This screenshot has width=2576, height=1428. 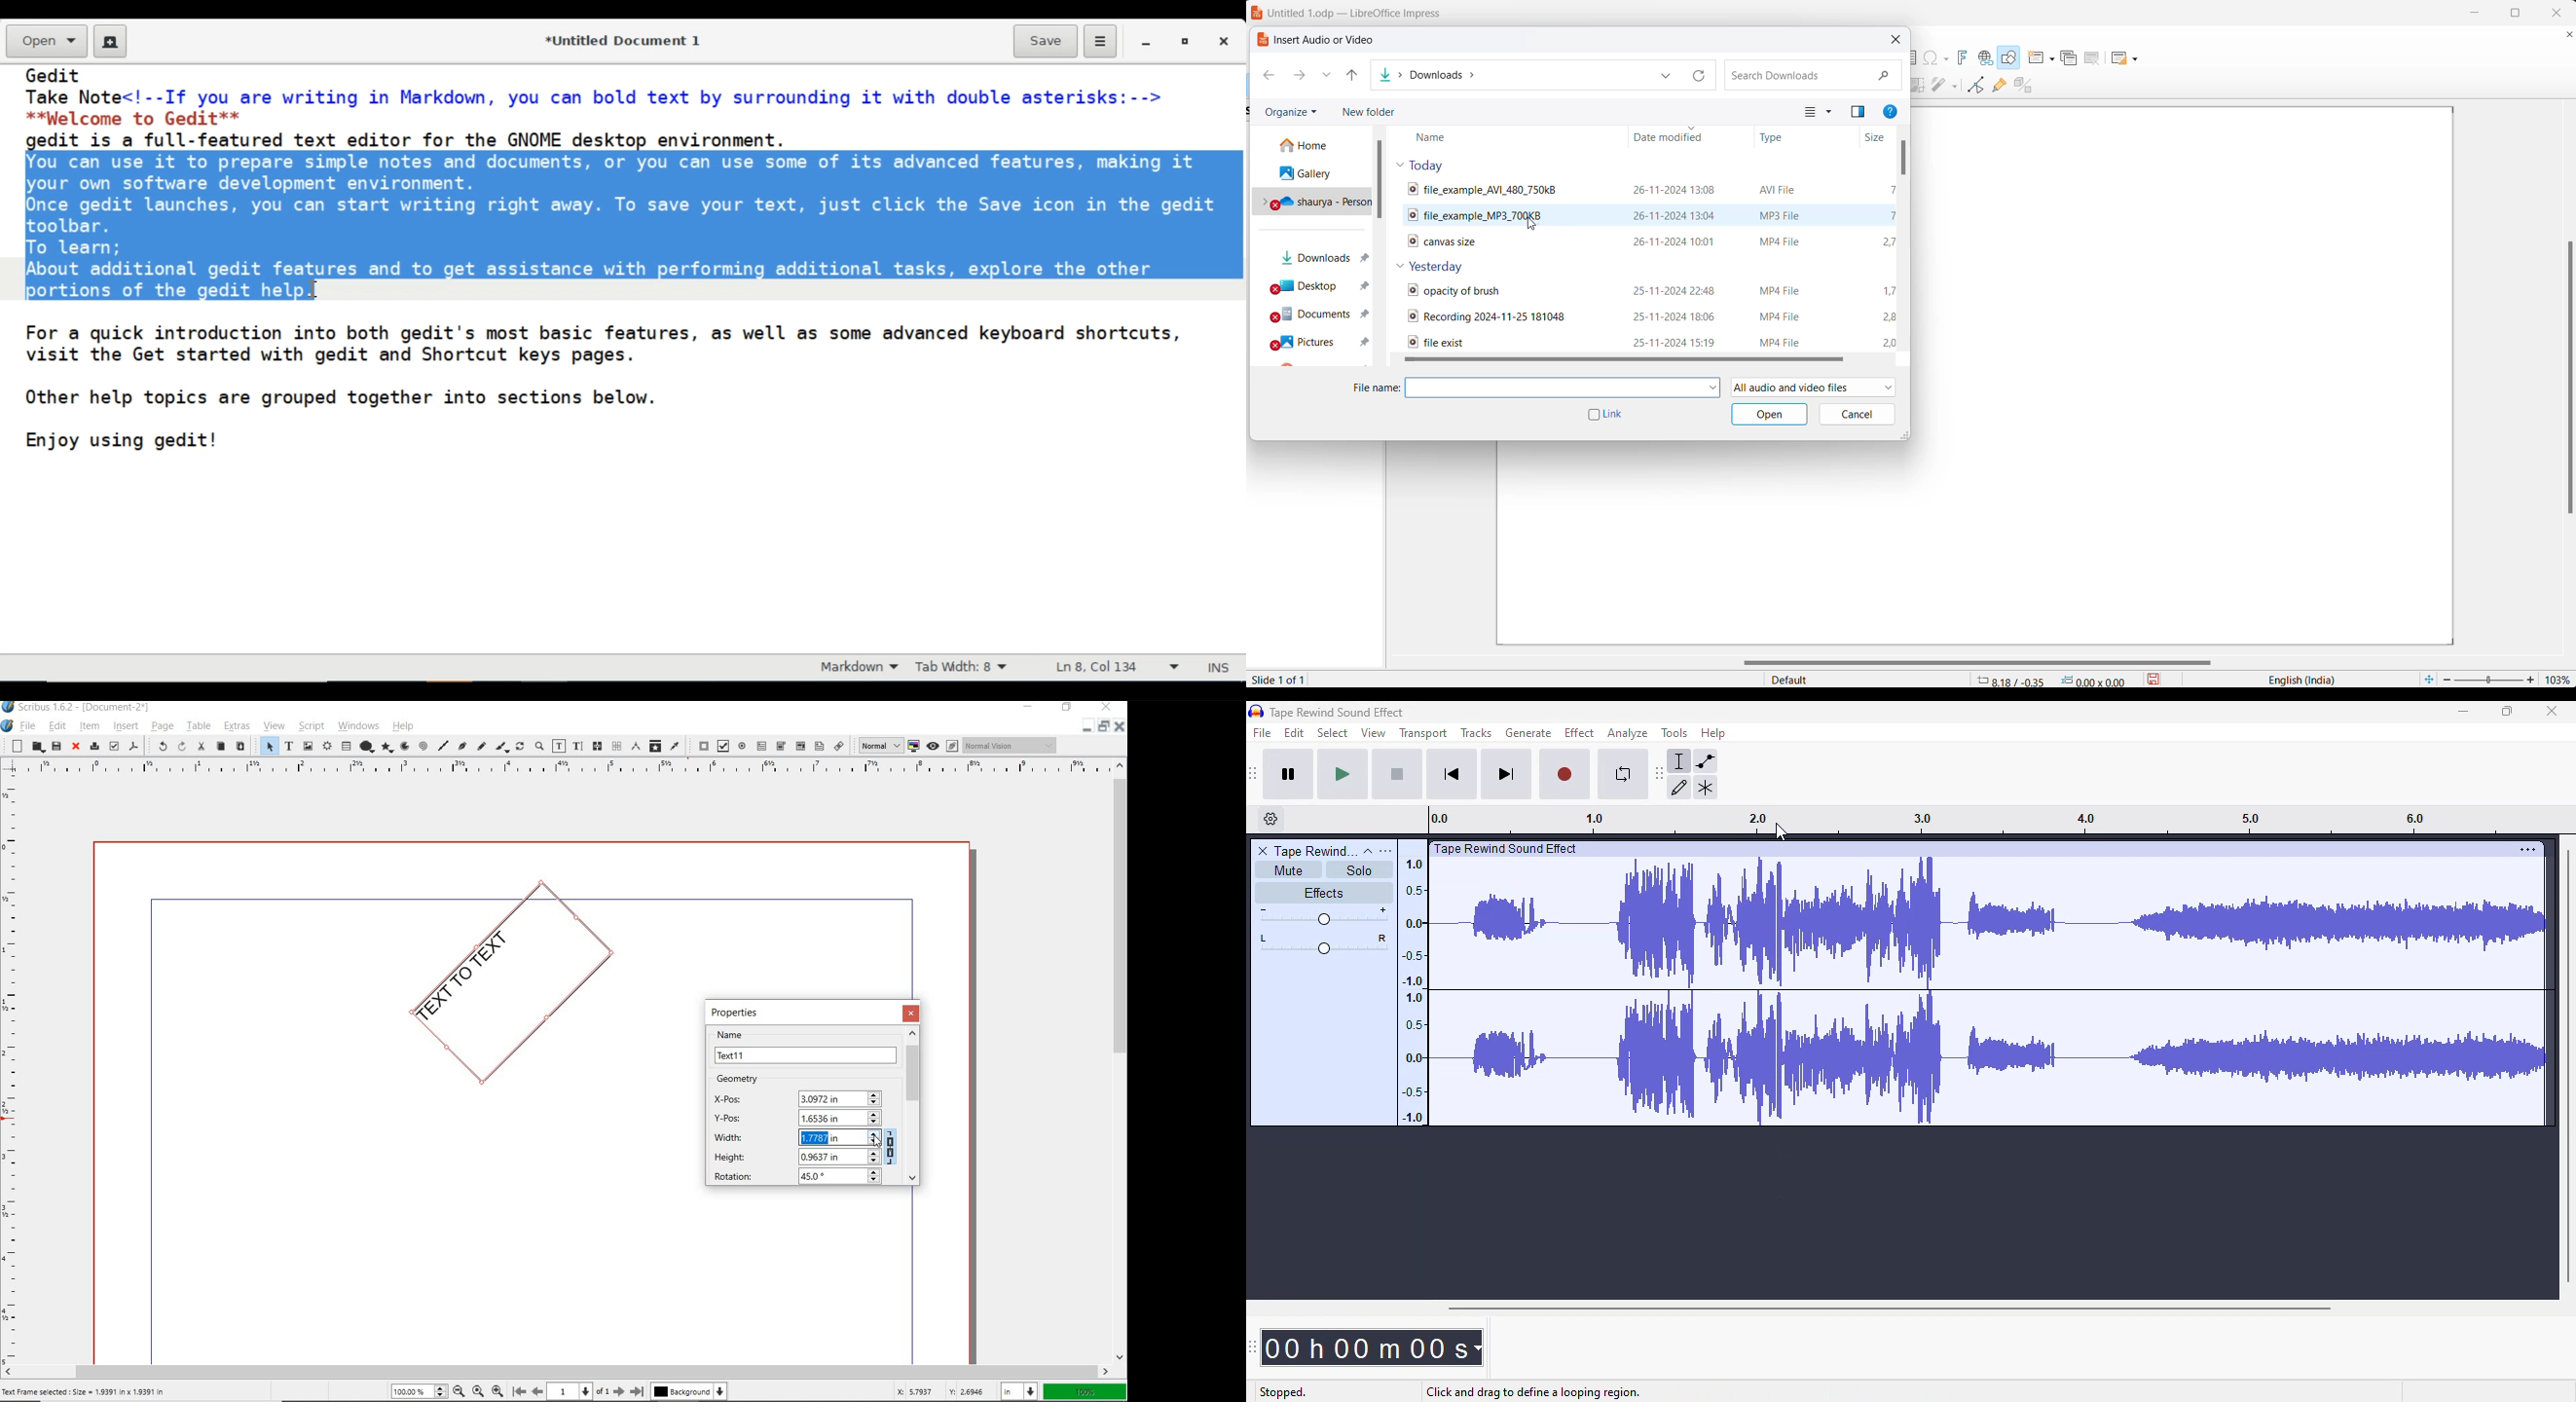 I want to click on freehand line, so click(x=482, y=745).